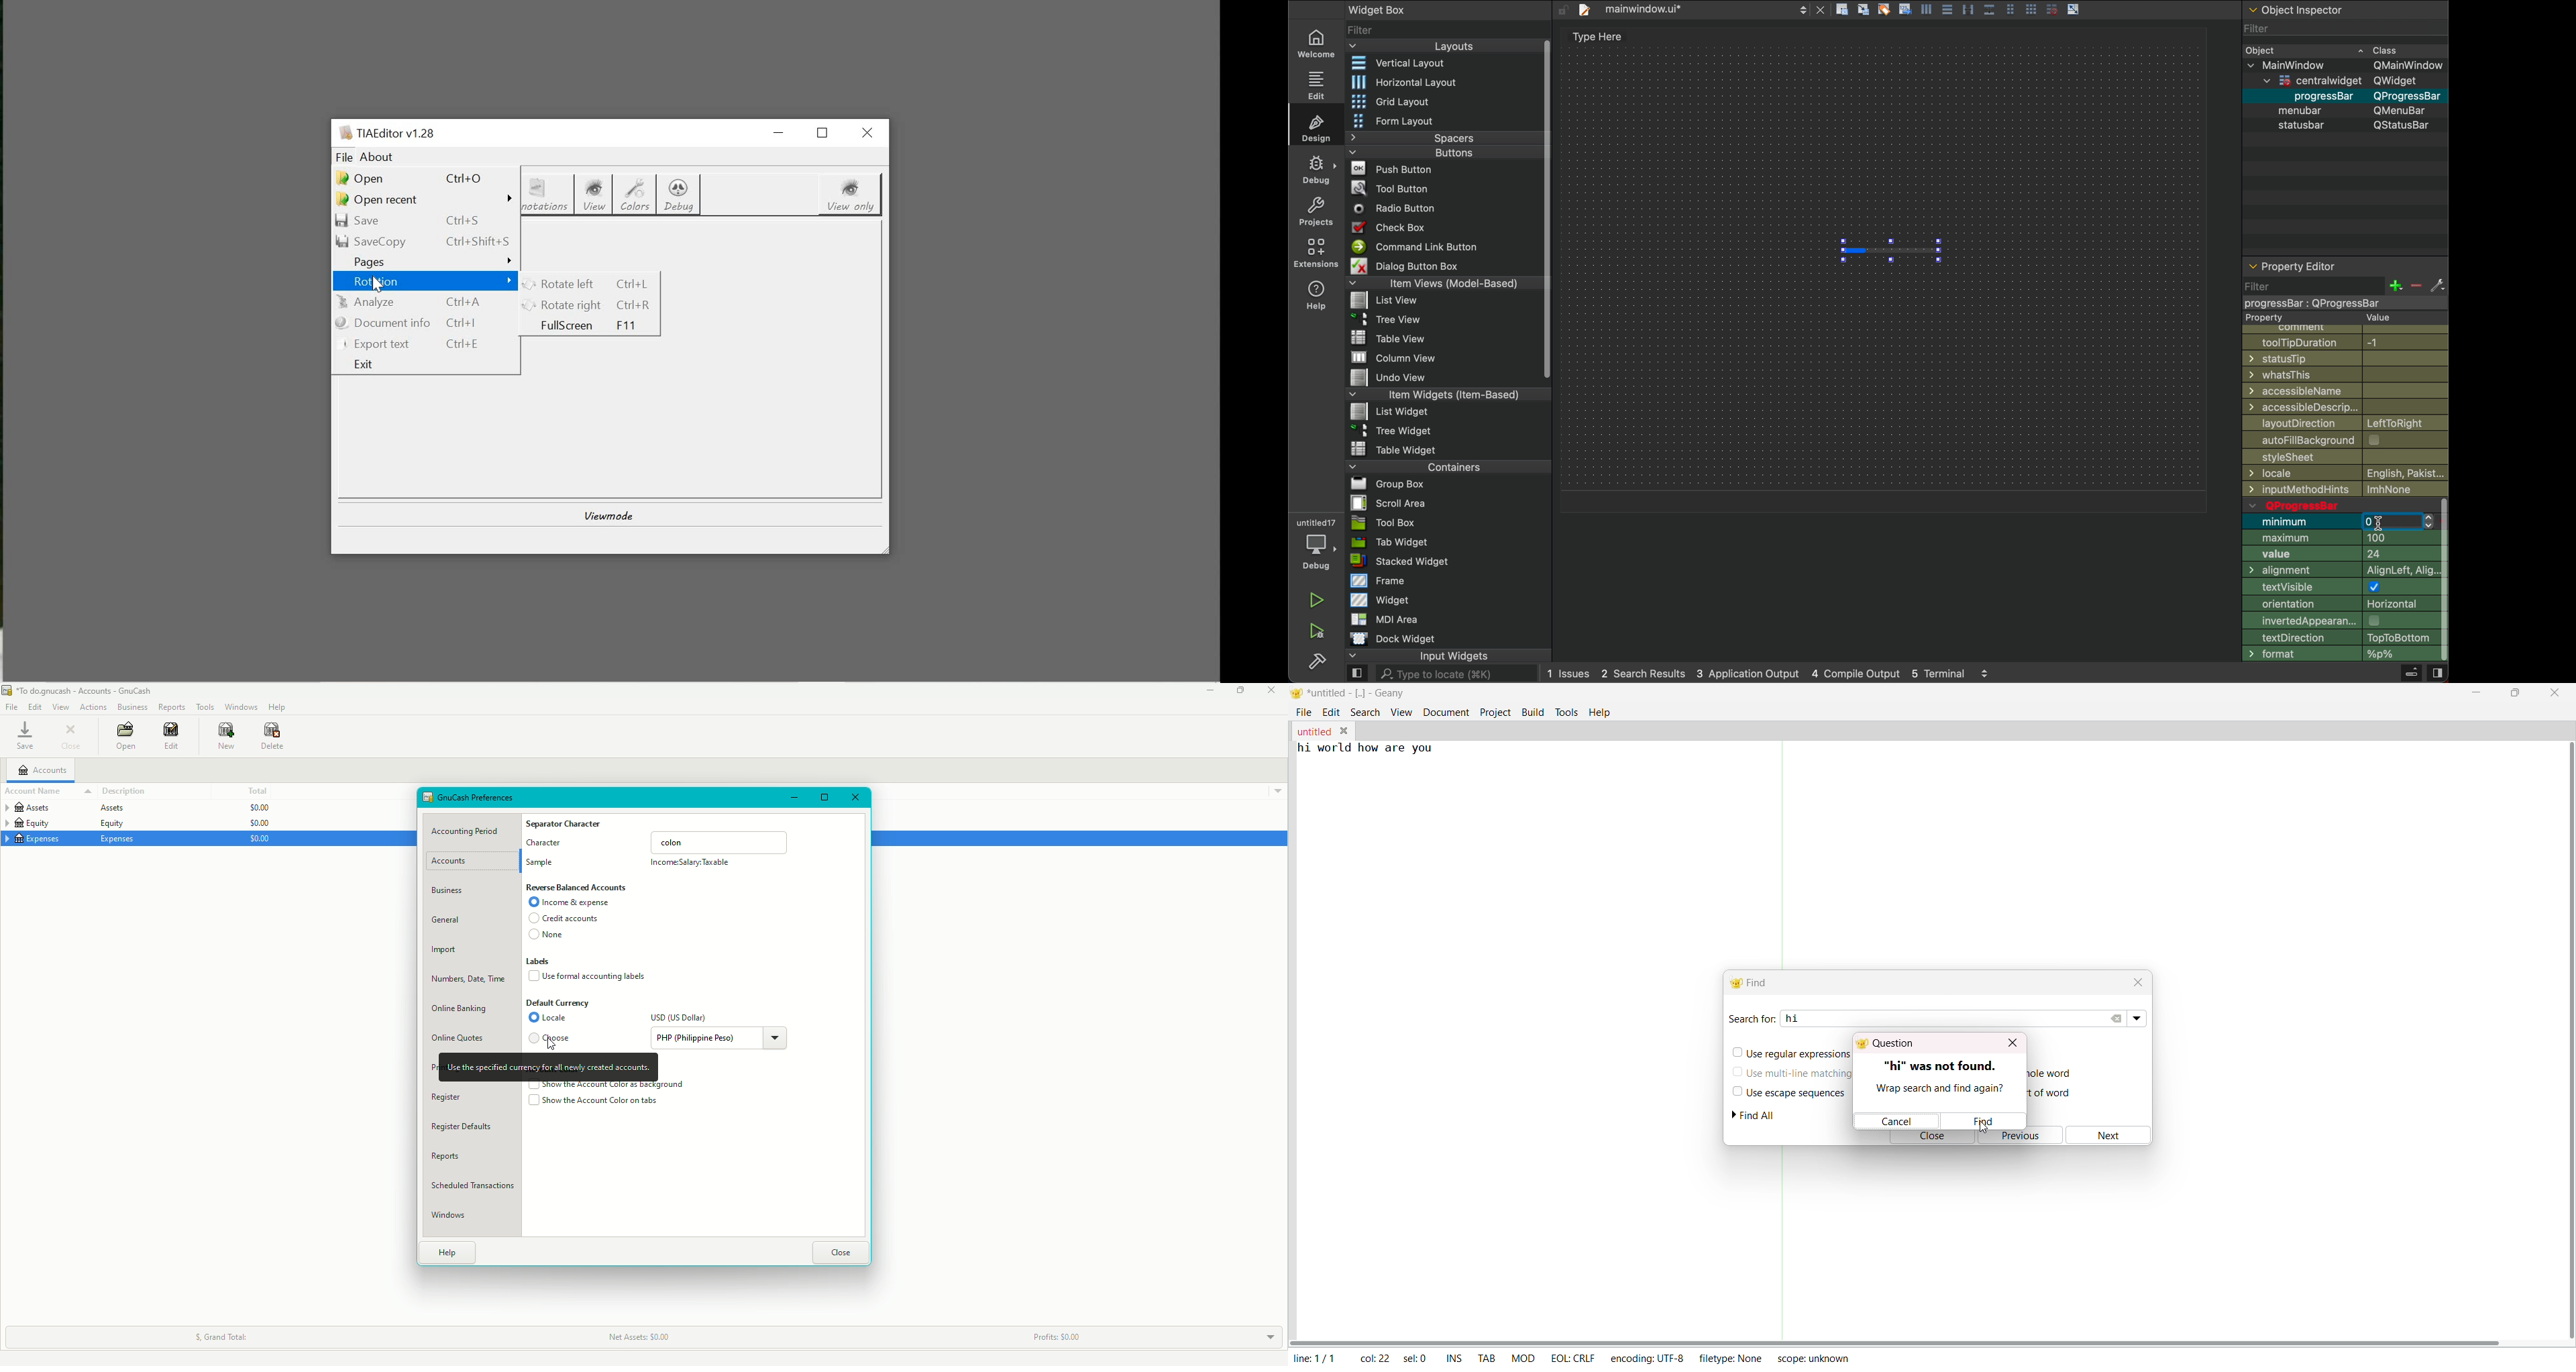 Image resolution: width=2576 pixels, height=1372 pixels. I want to click on Accounts, so click(43, 770).